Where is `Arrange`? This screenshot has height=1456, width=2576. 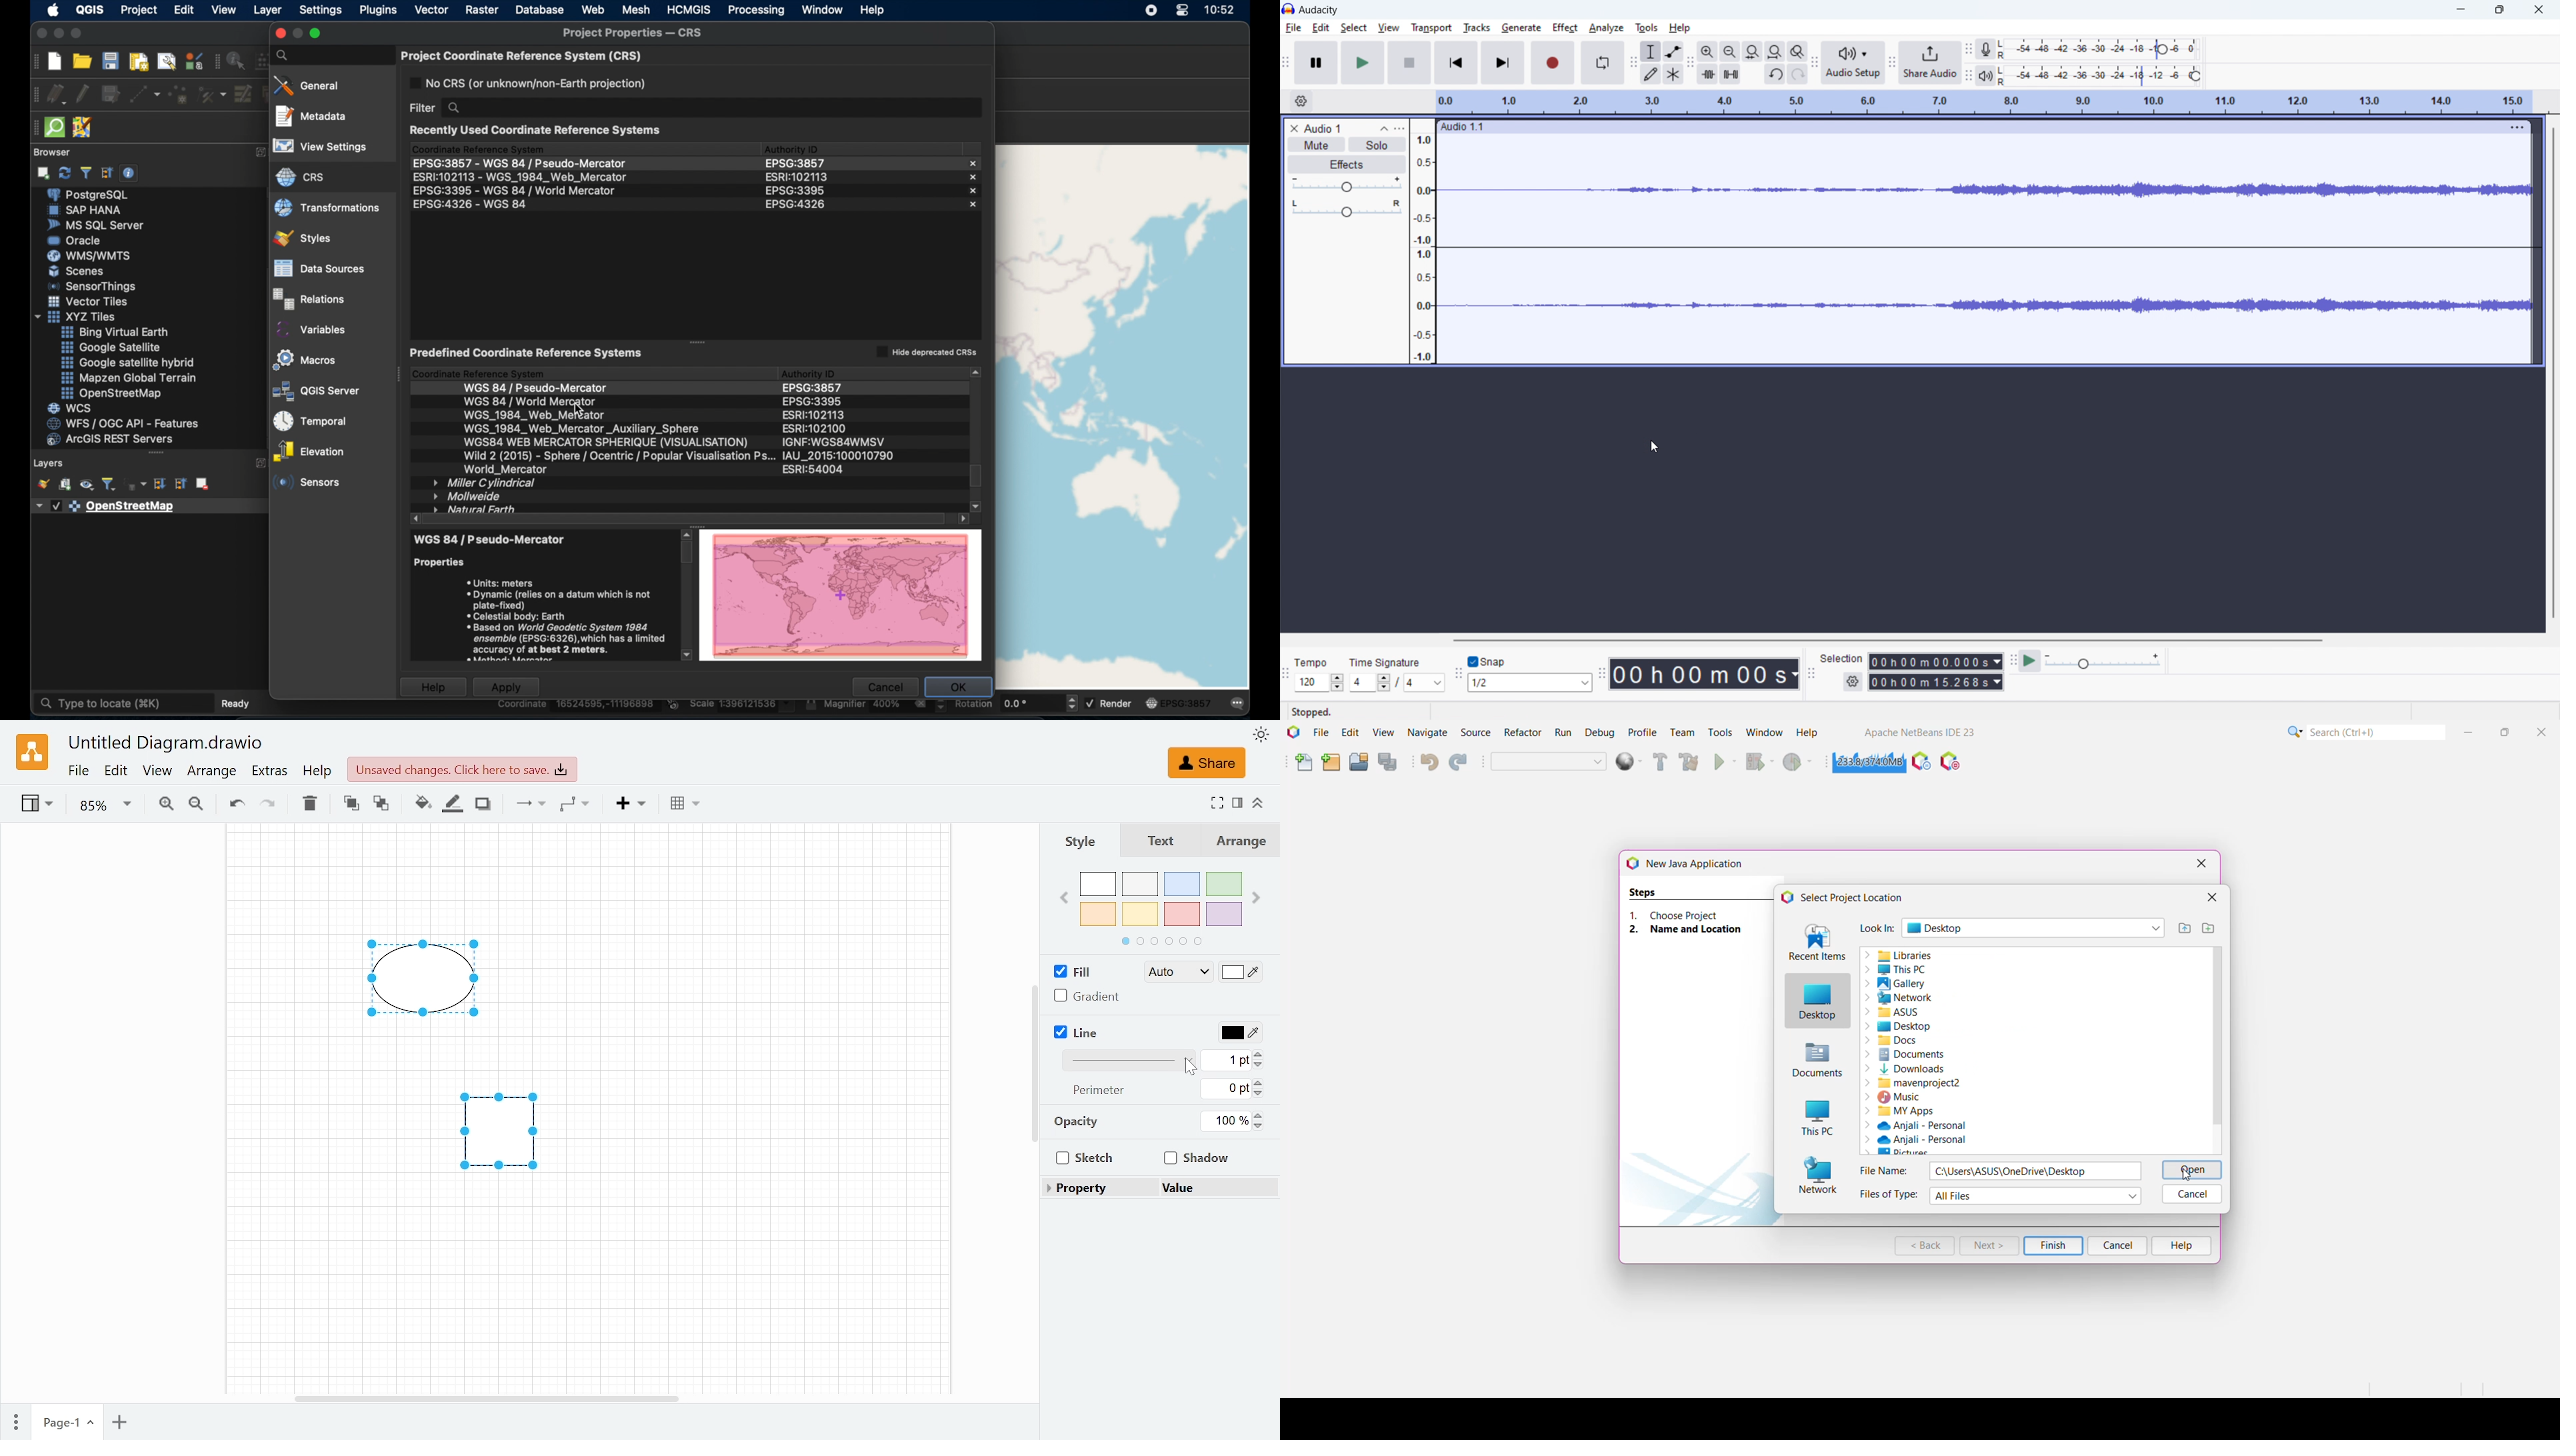
Arrange is located at coordinates (1241, 841).